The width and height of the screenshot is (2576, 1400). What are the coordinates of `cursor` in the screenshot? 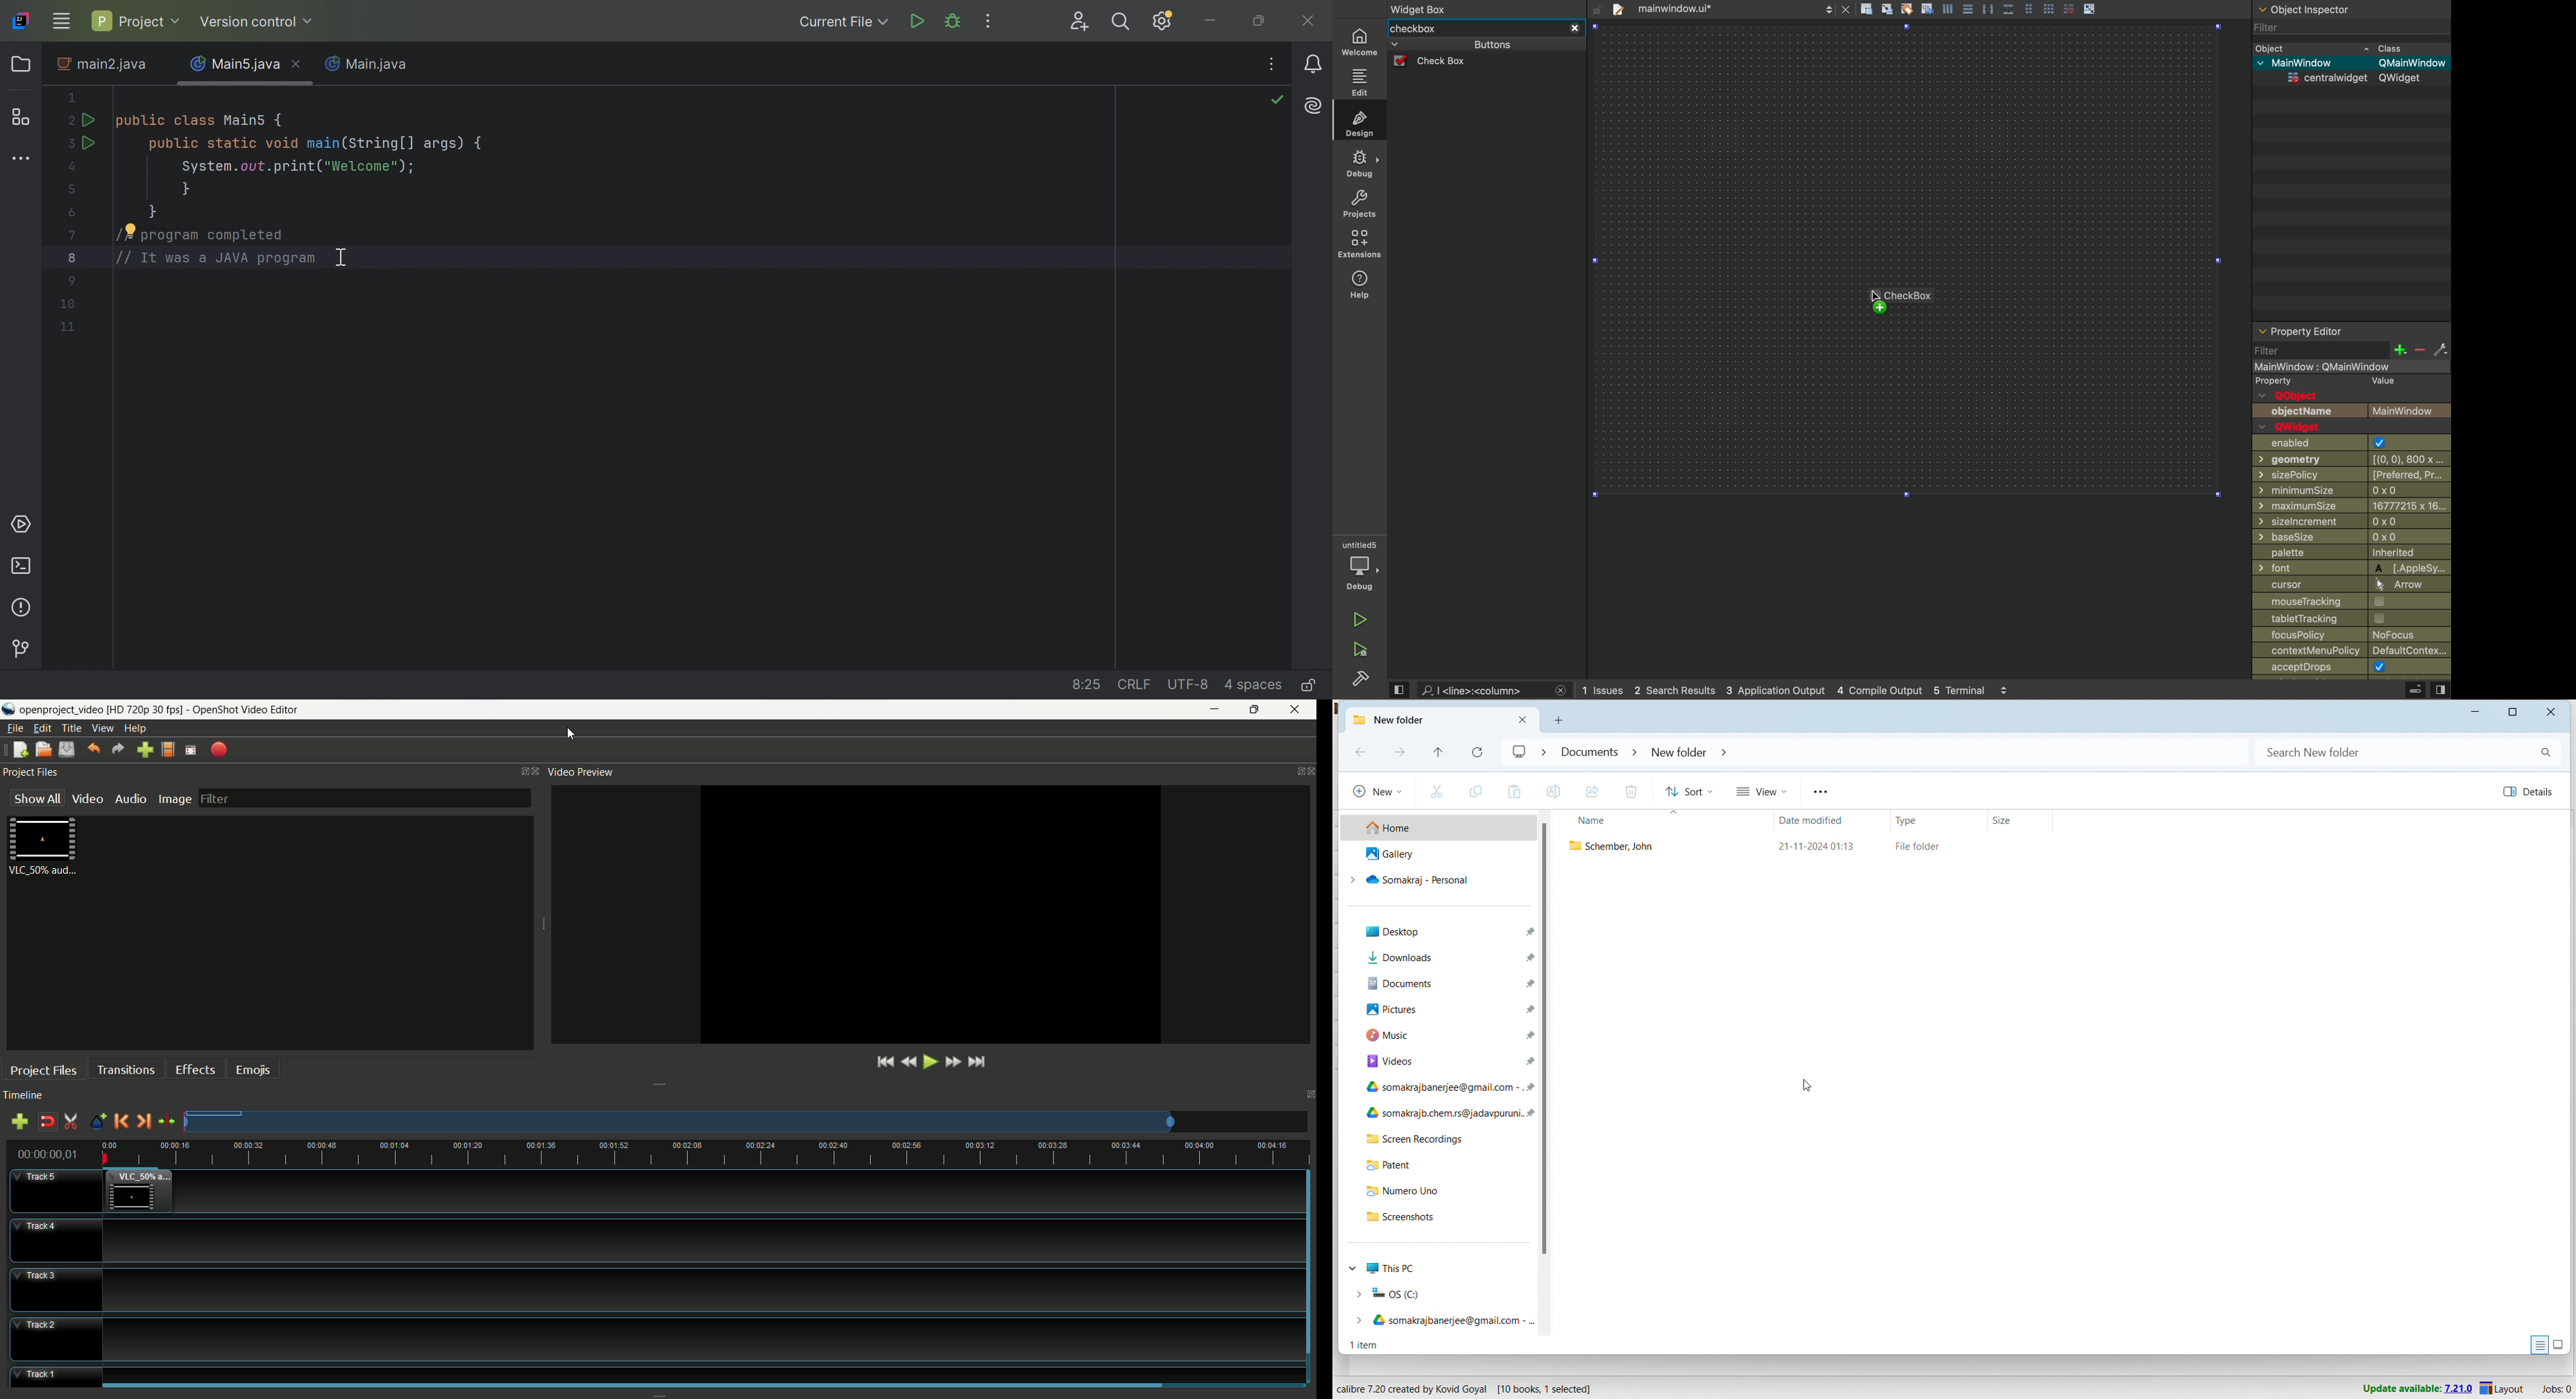 It's located at (573, 733).